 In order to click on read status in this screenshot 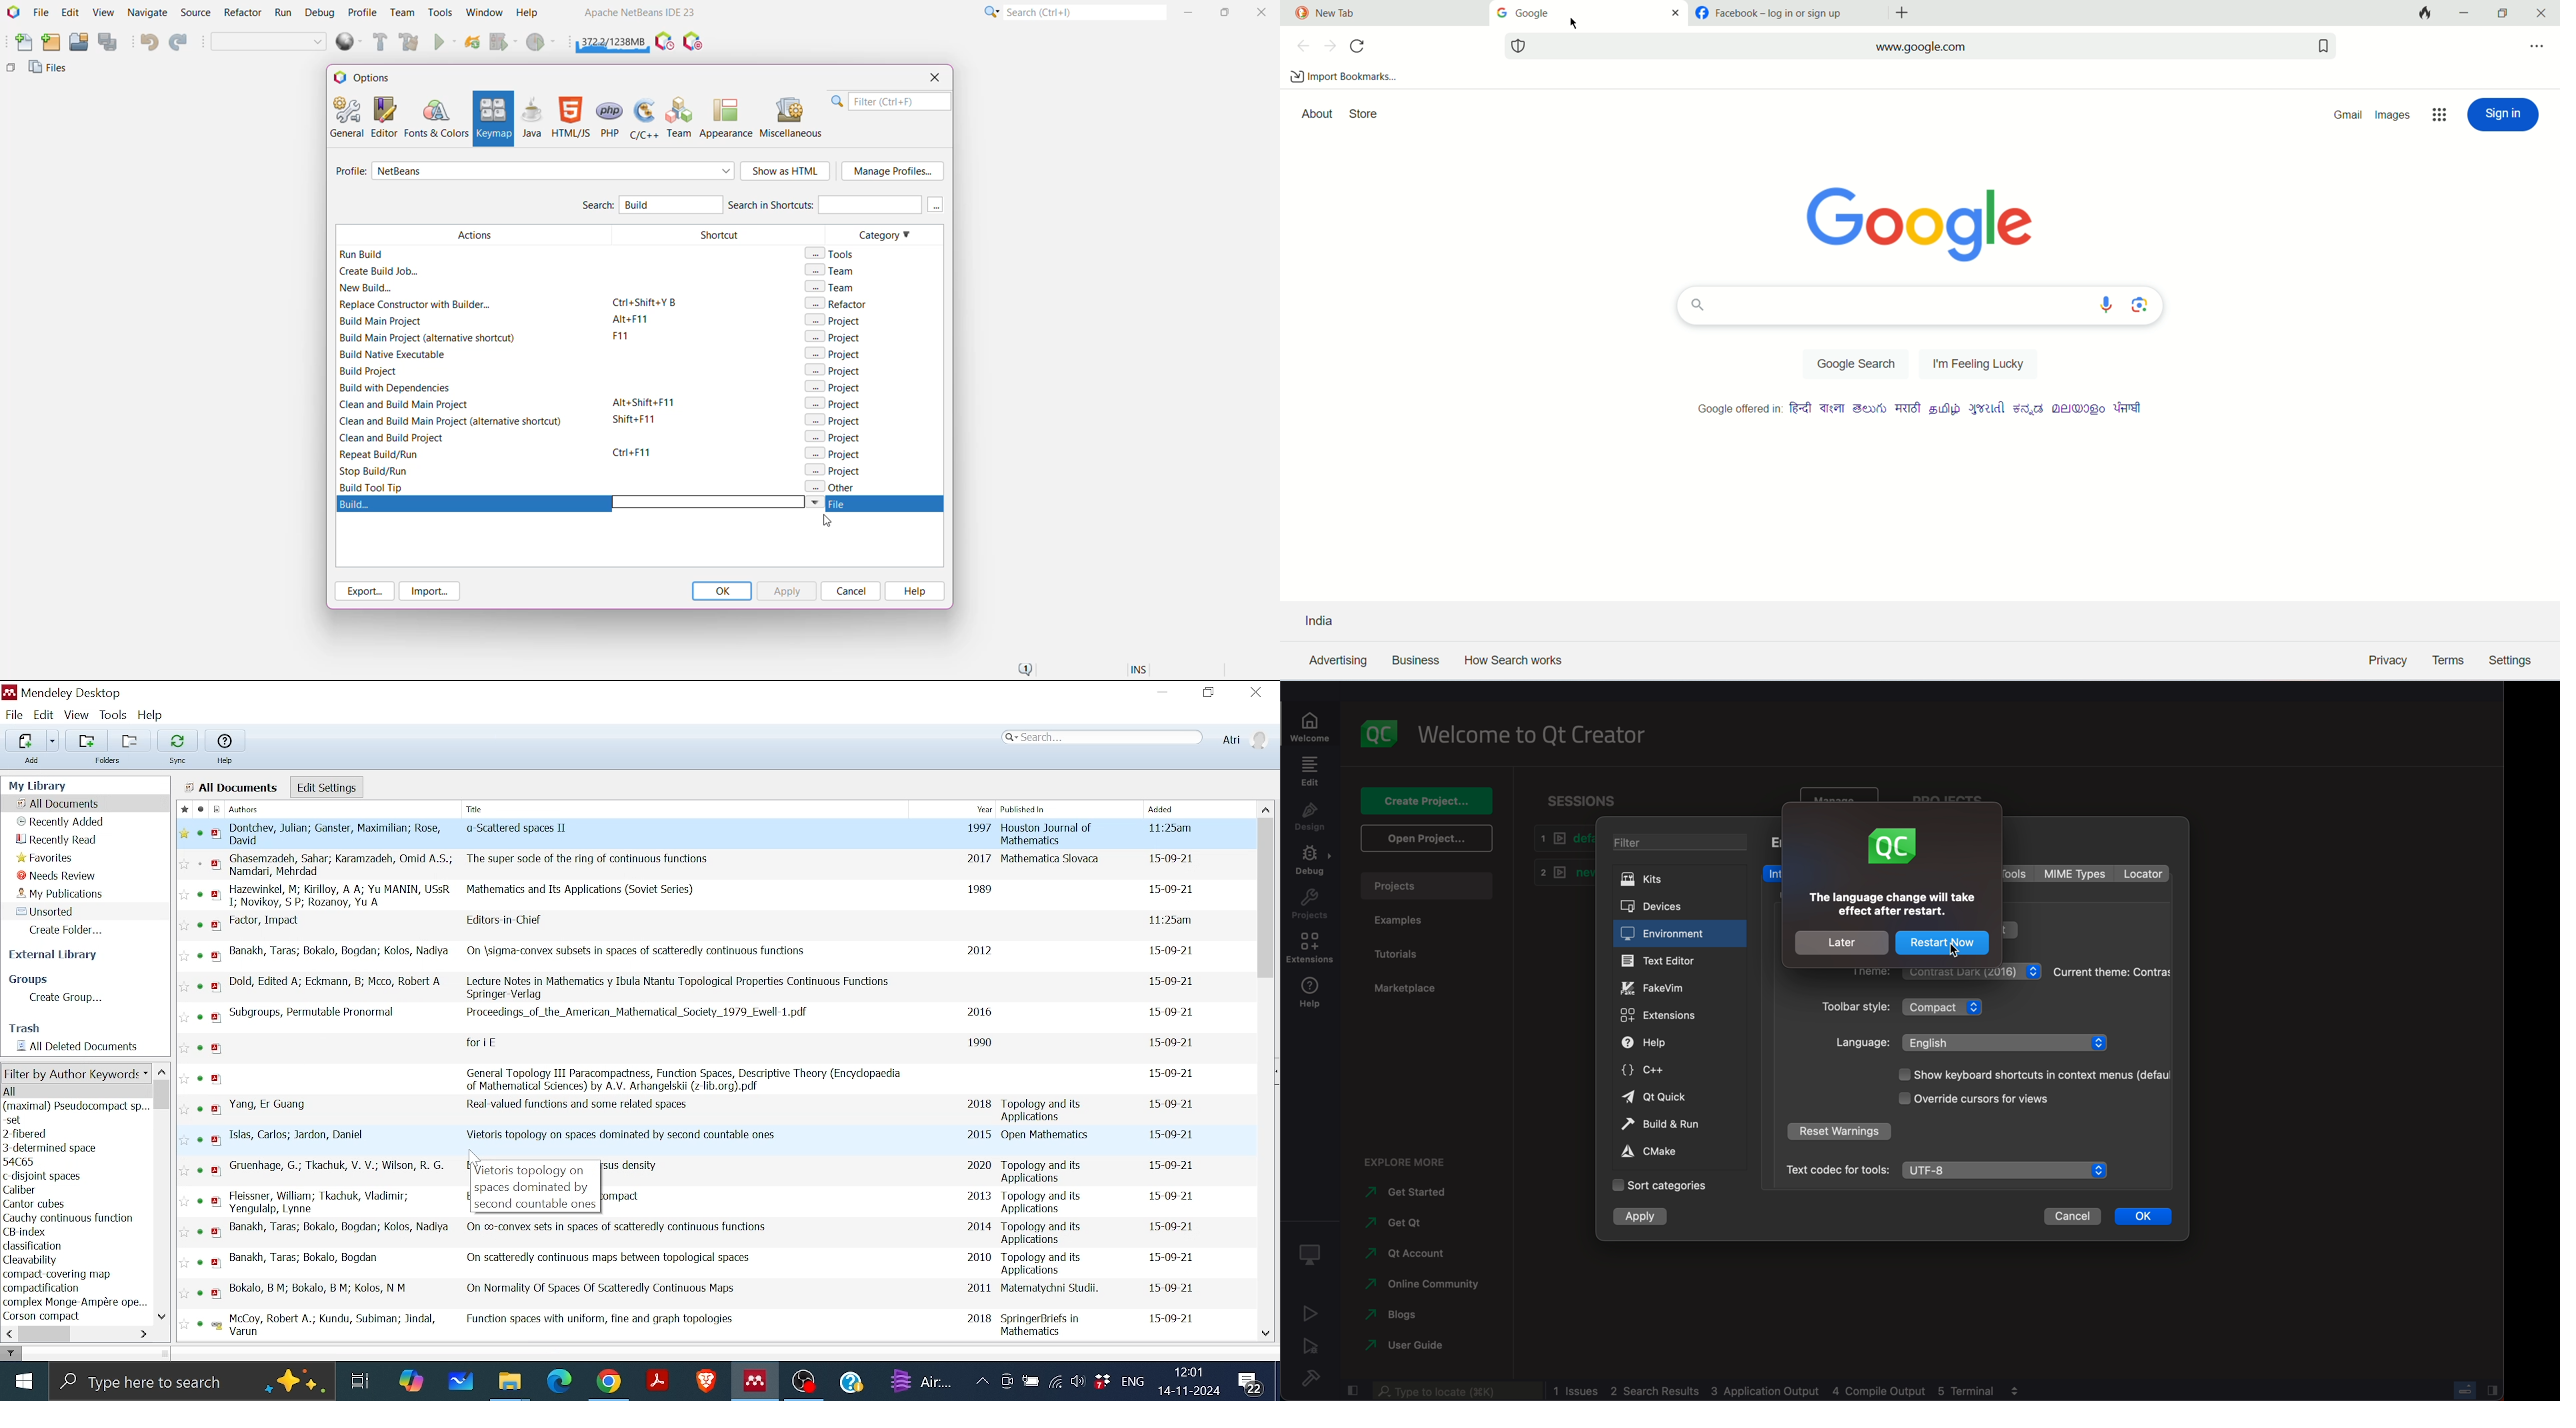, I will do `click(200, 897)`.